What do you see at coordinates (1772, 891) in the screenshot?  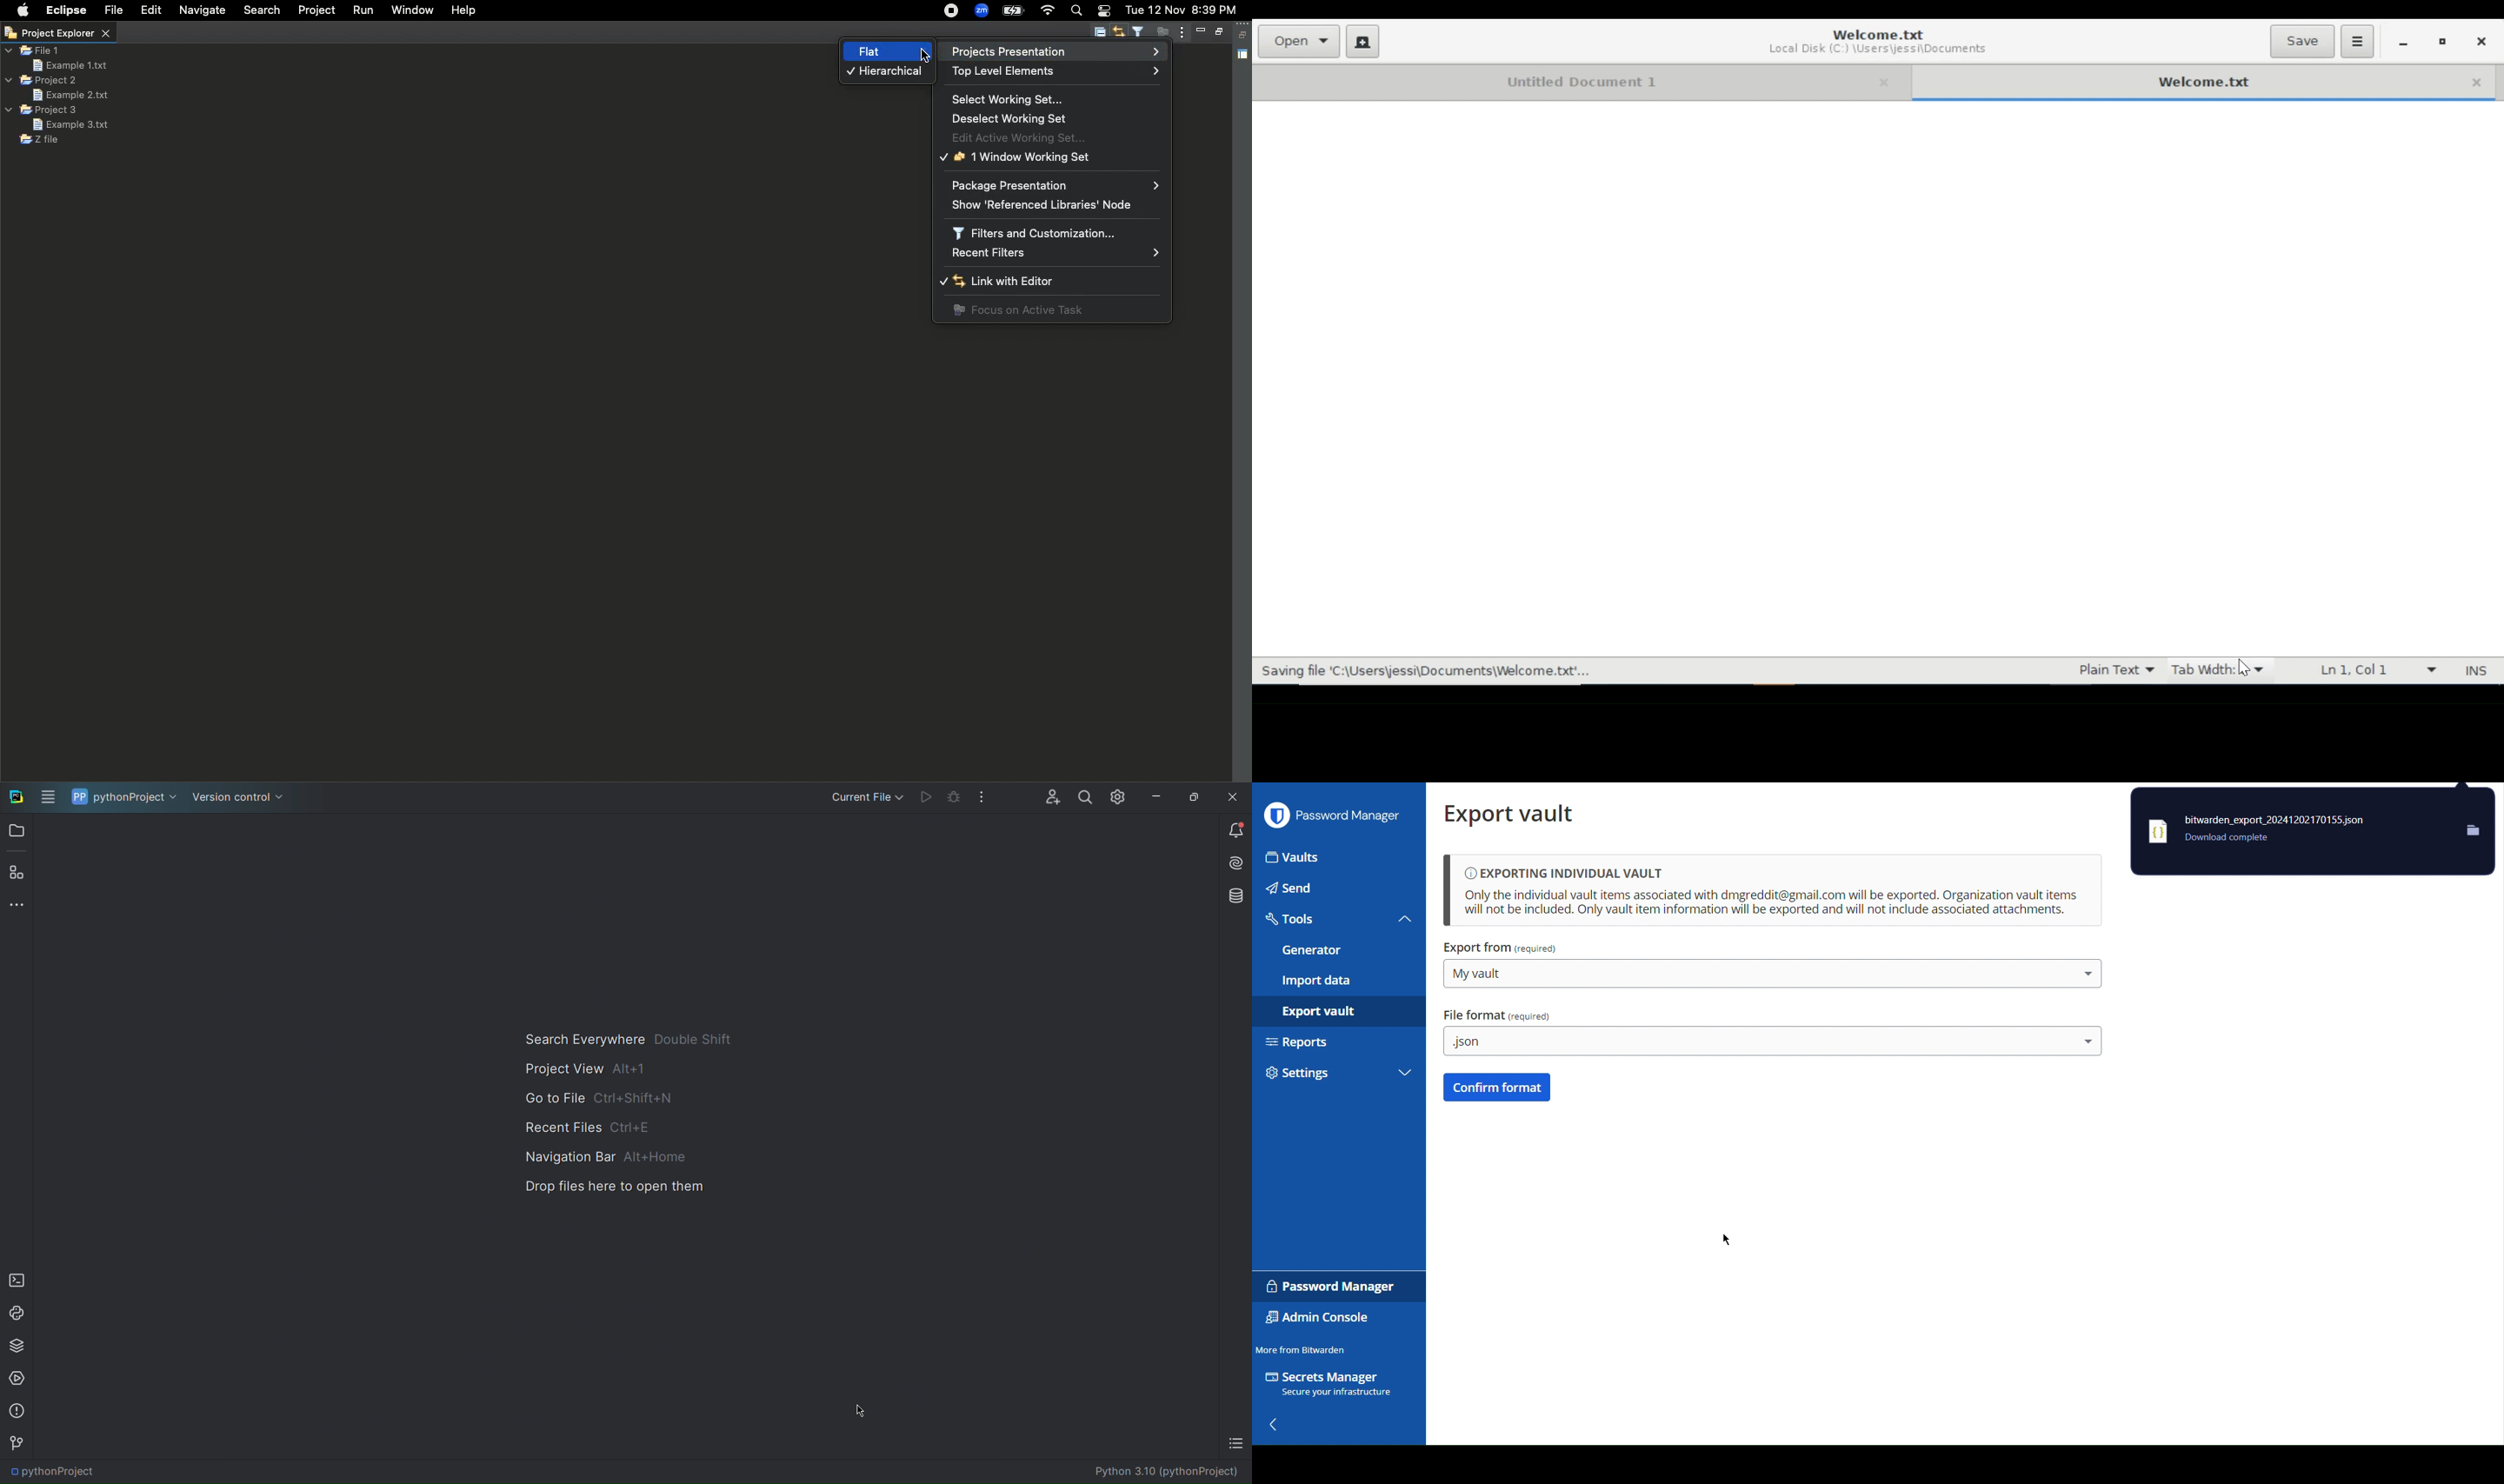 I see `Exporting Individual Vault` at bounding box center [1772, 891].